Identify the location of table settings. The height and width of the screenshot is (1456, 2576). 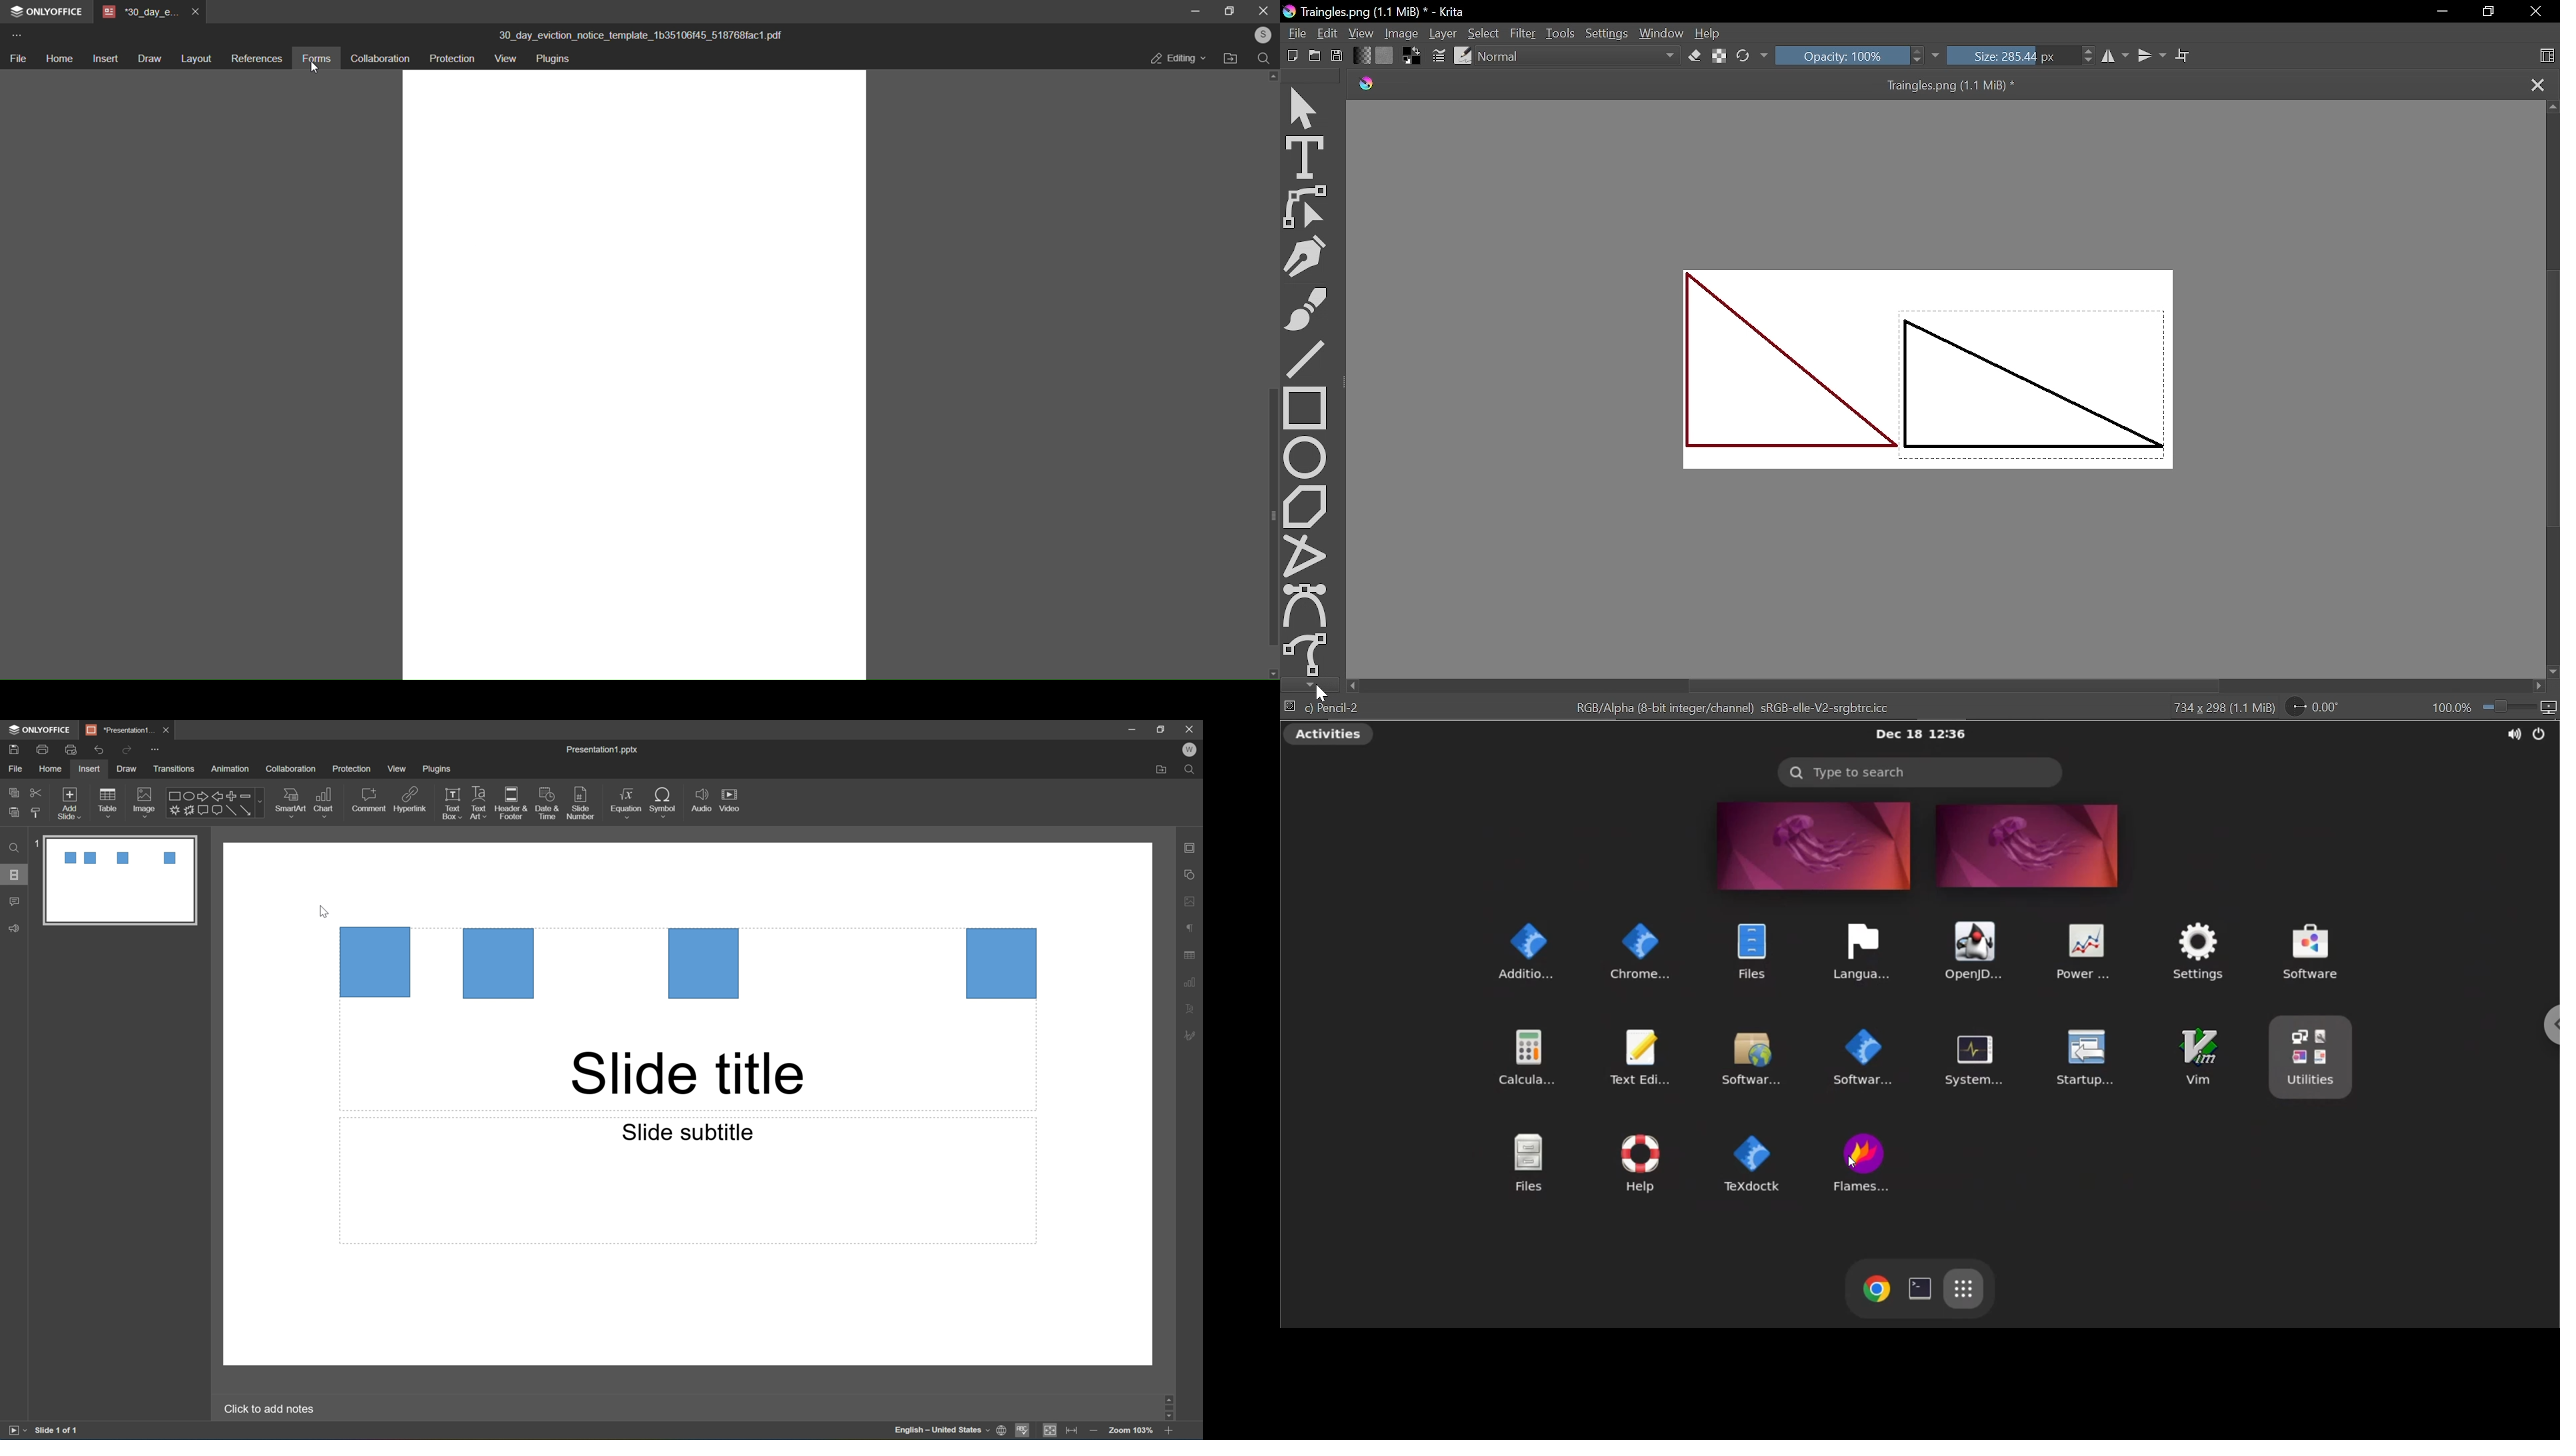
(1190, 953).